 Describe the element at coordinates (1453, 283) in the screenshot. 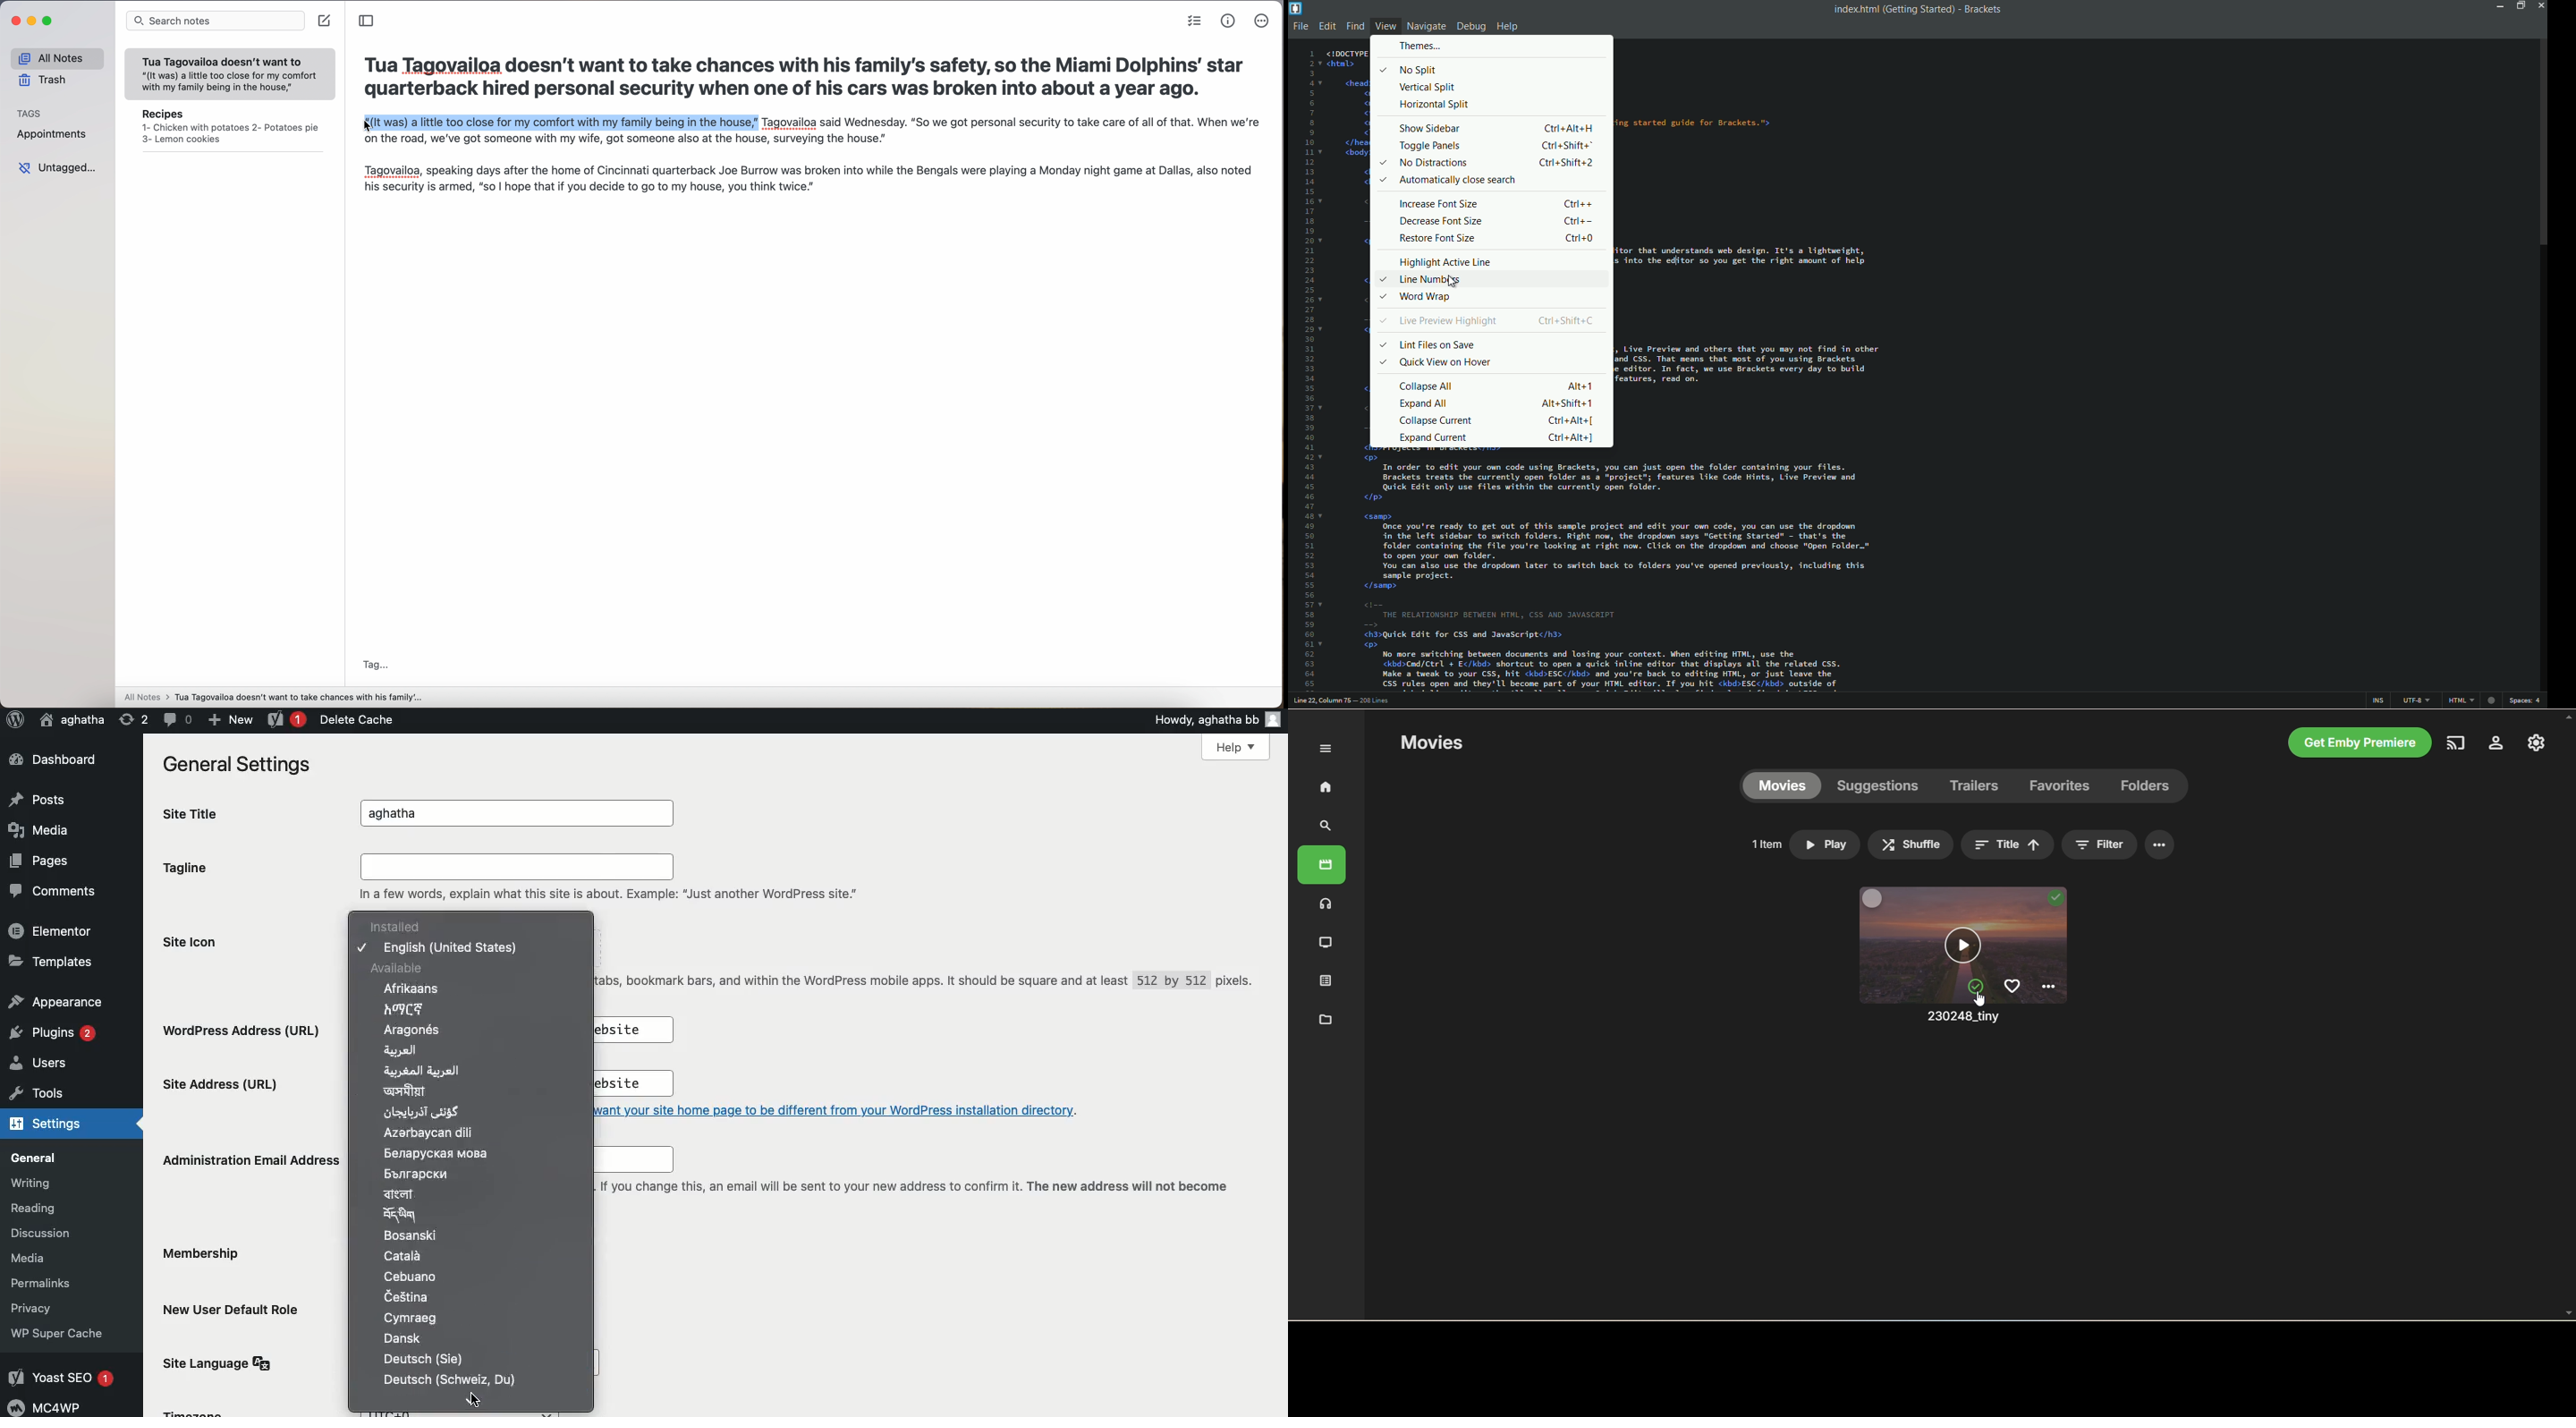

I see `cursor` at that location.